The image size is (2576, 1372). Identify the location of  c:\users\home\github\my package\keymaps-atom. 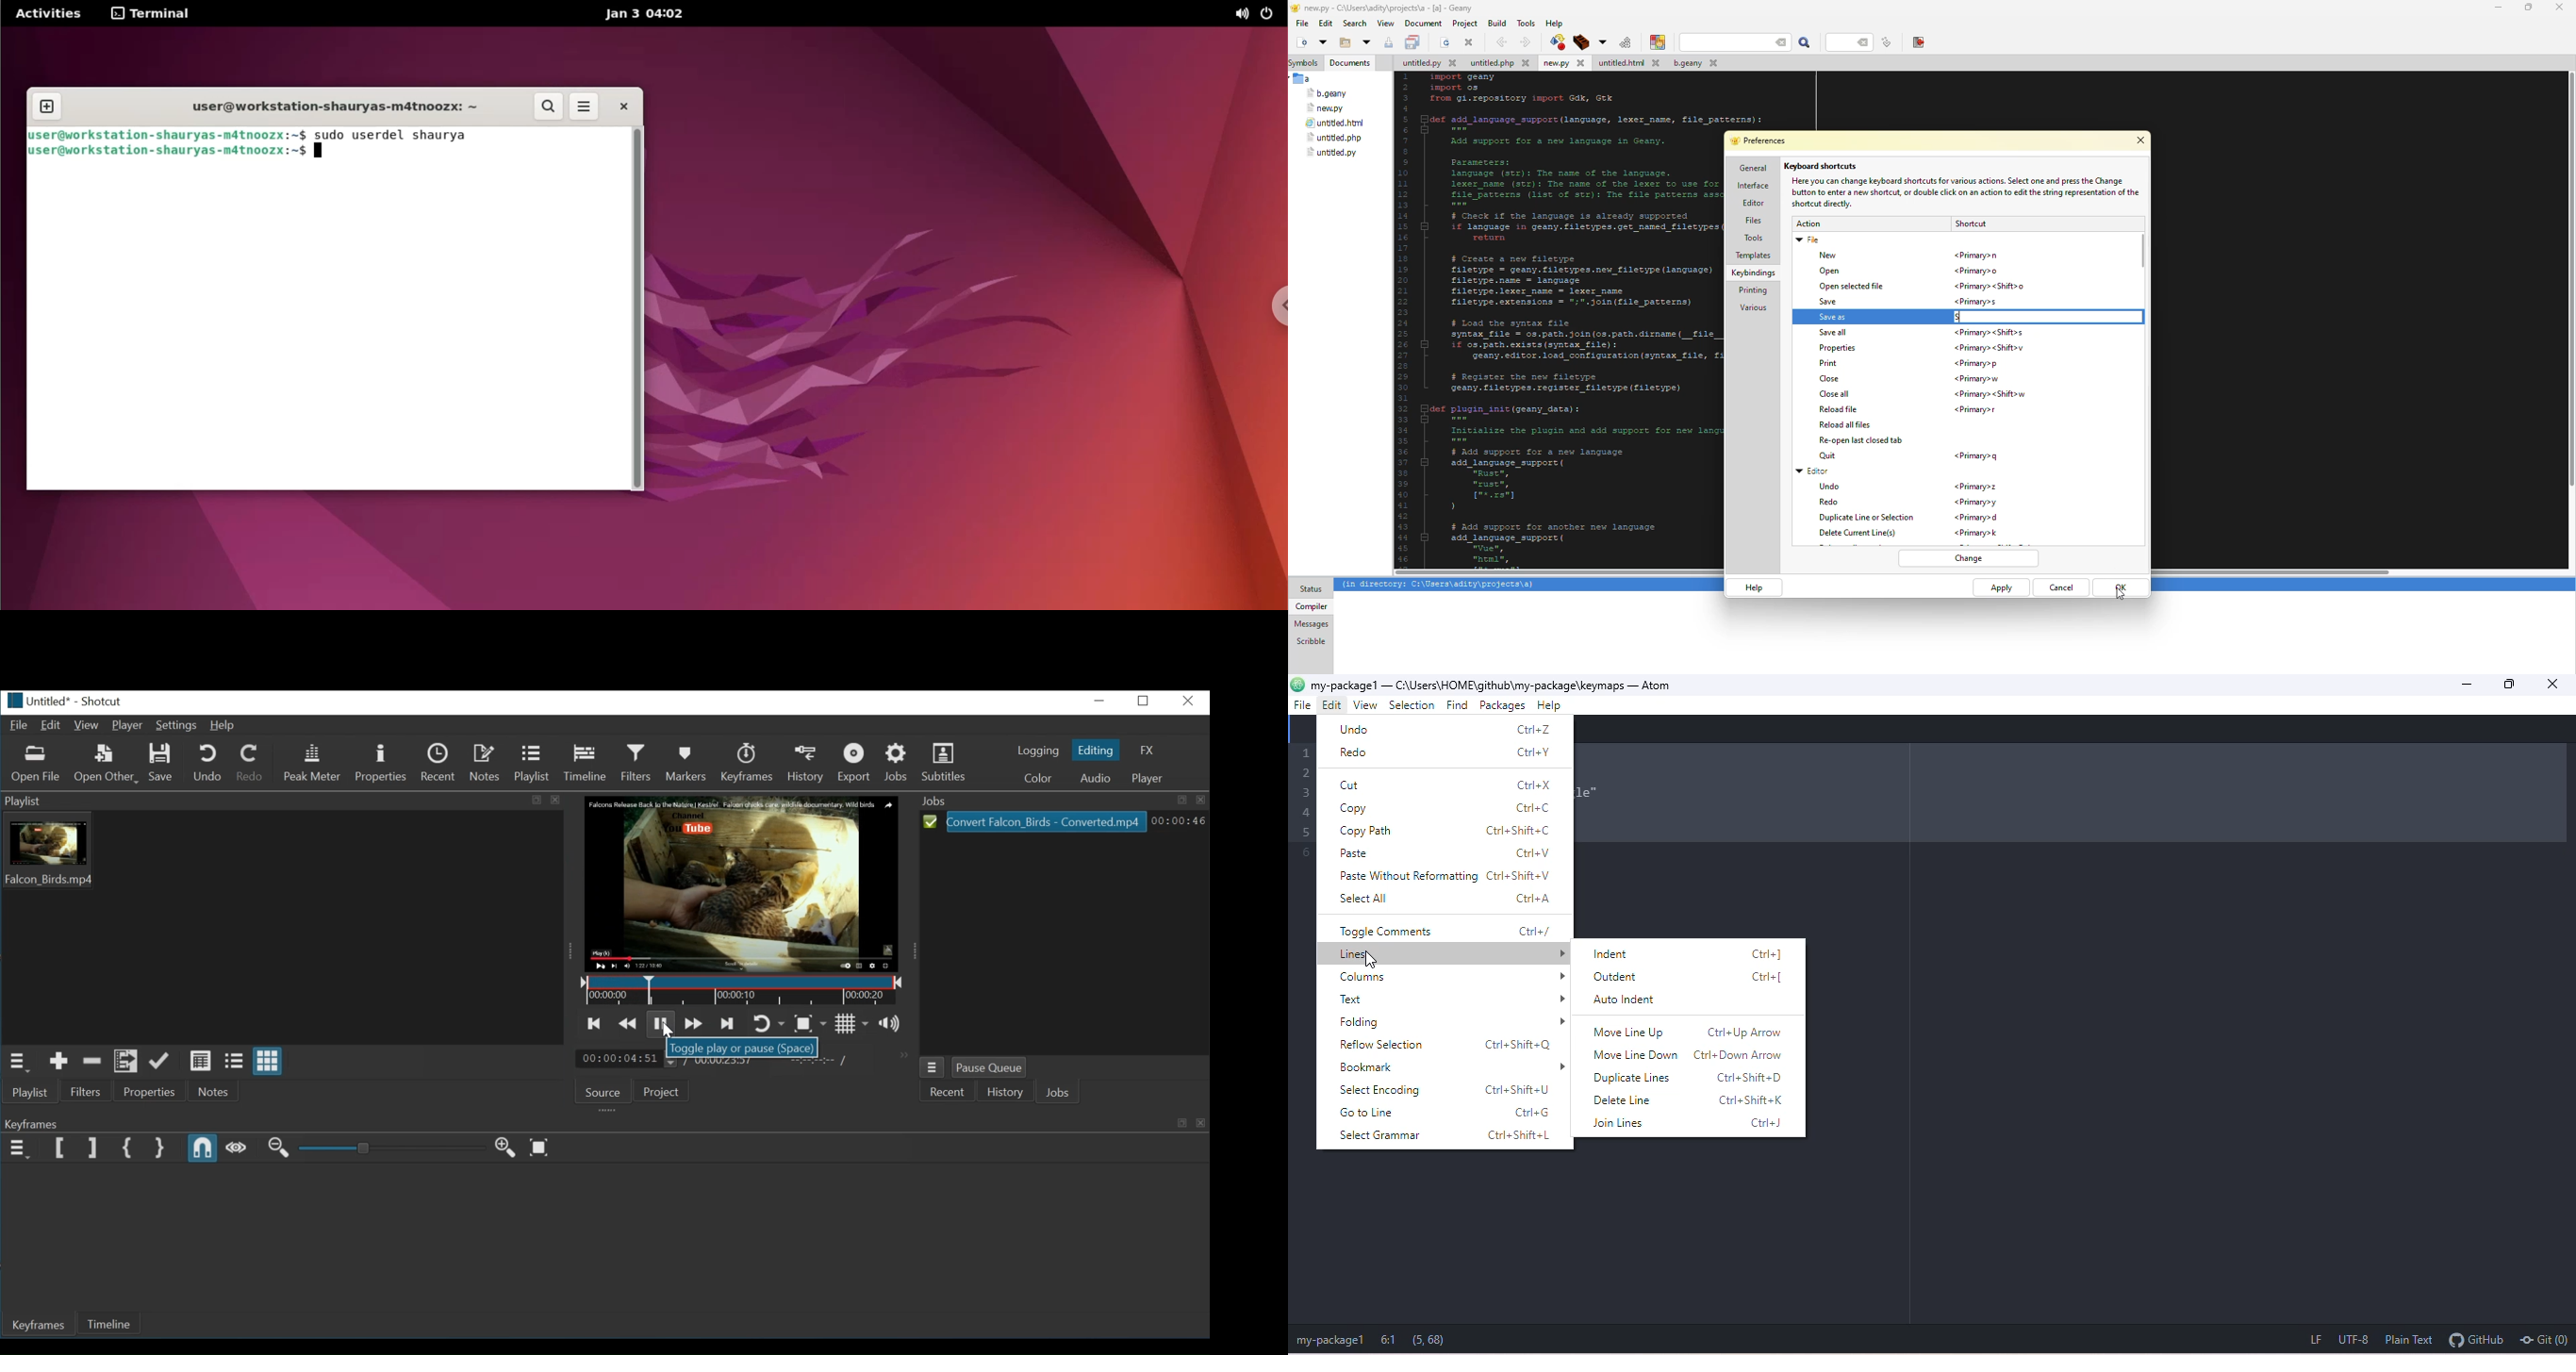
(1506, 684).